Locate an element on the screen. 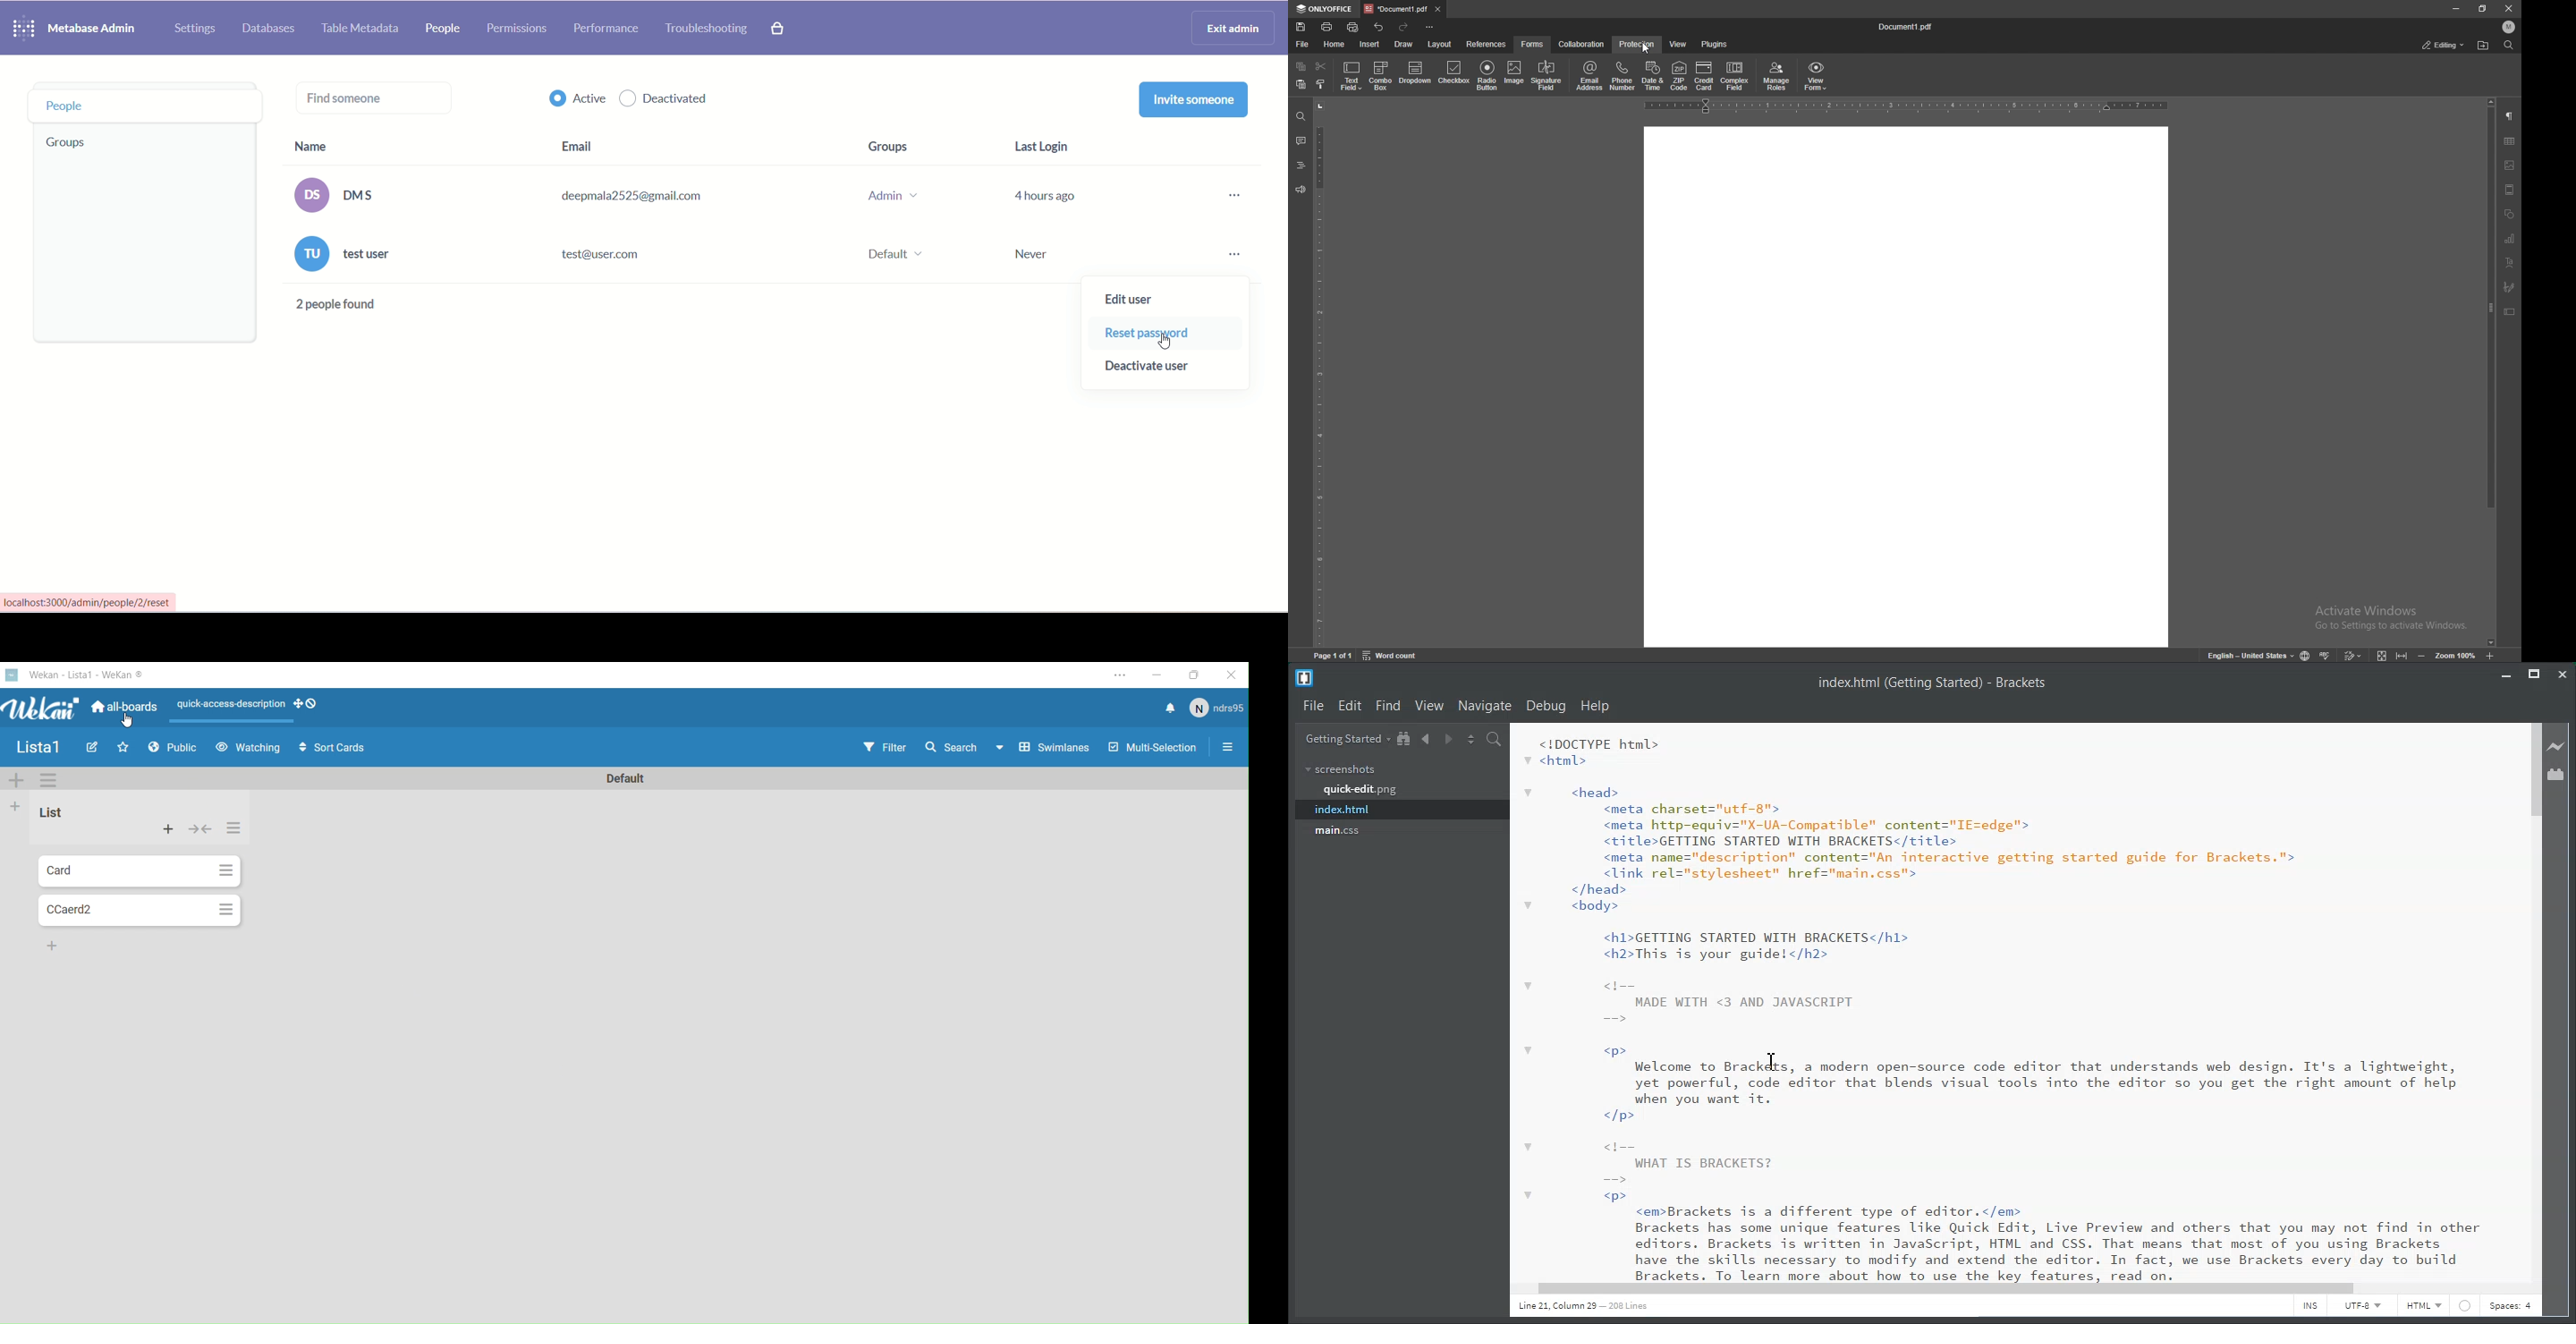 The image size is (2576, 1344). Watching is located at coordinates (248, 749).